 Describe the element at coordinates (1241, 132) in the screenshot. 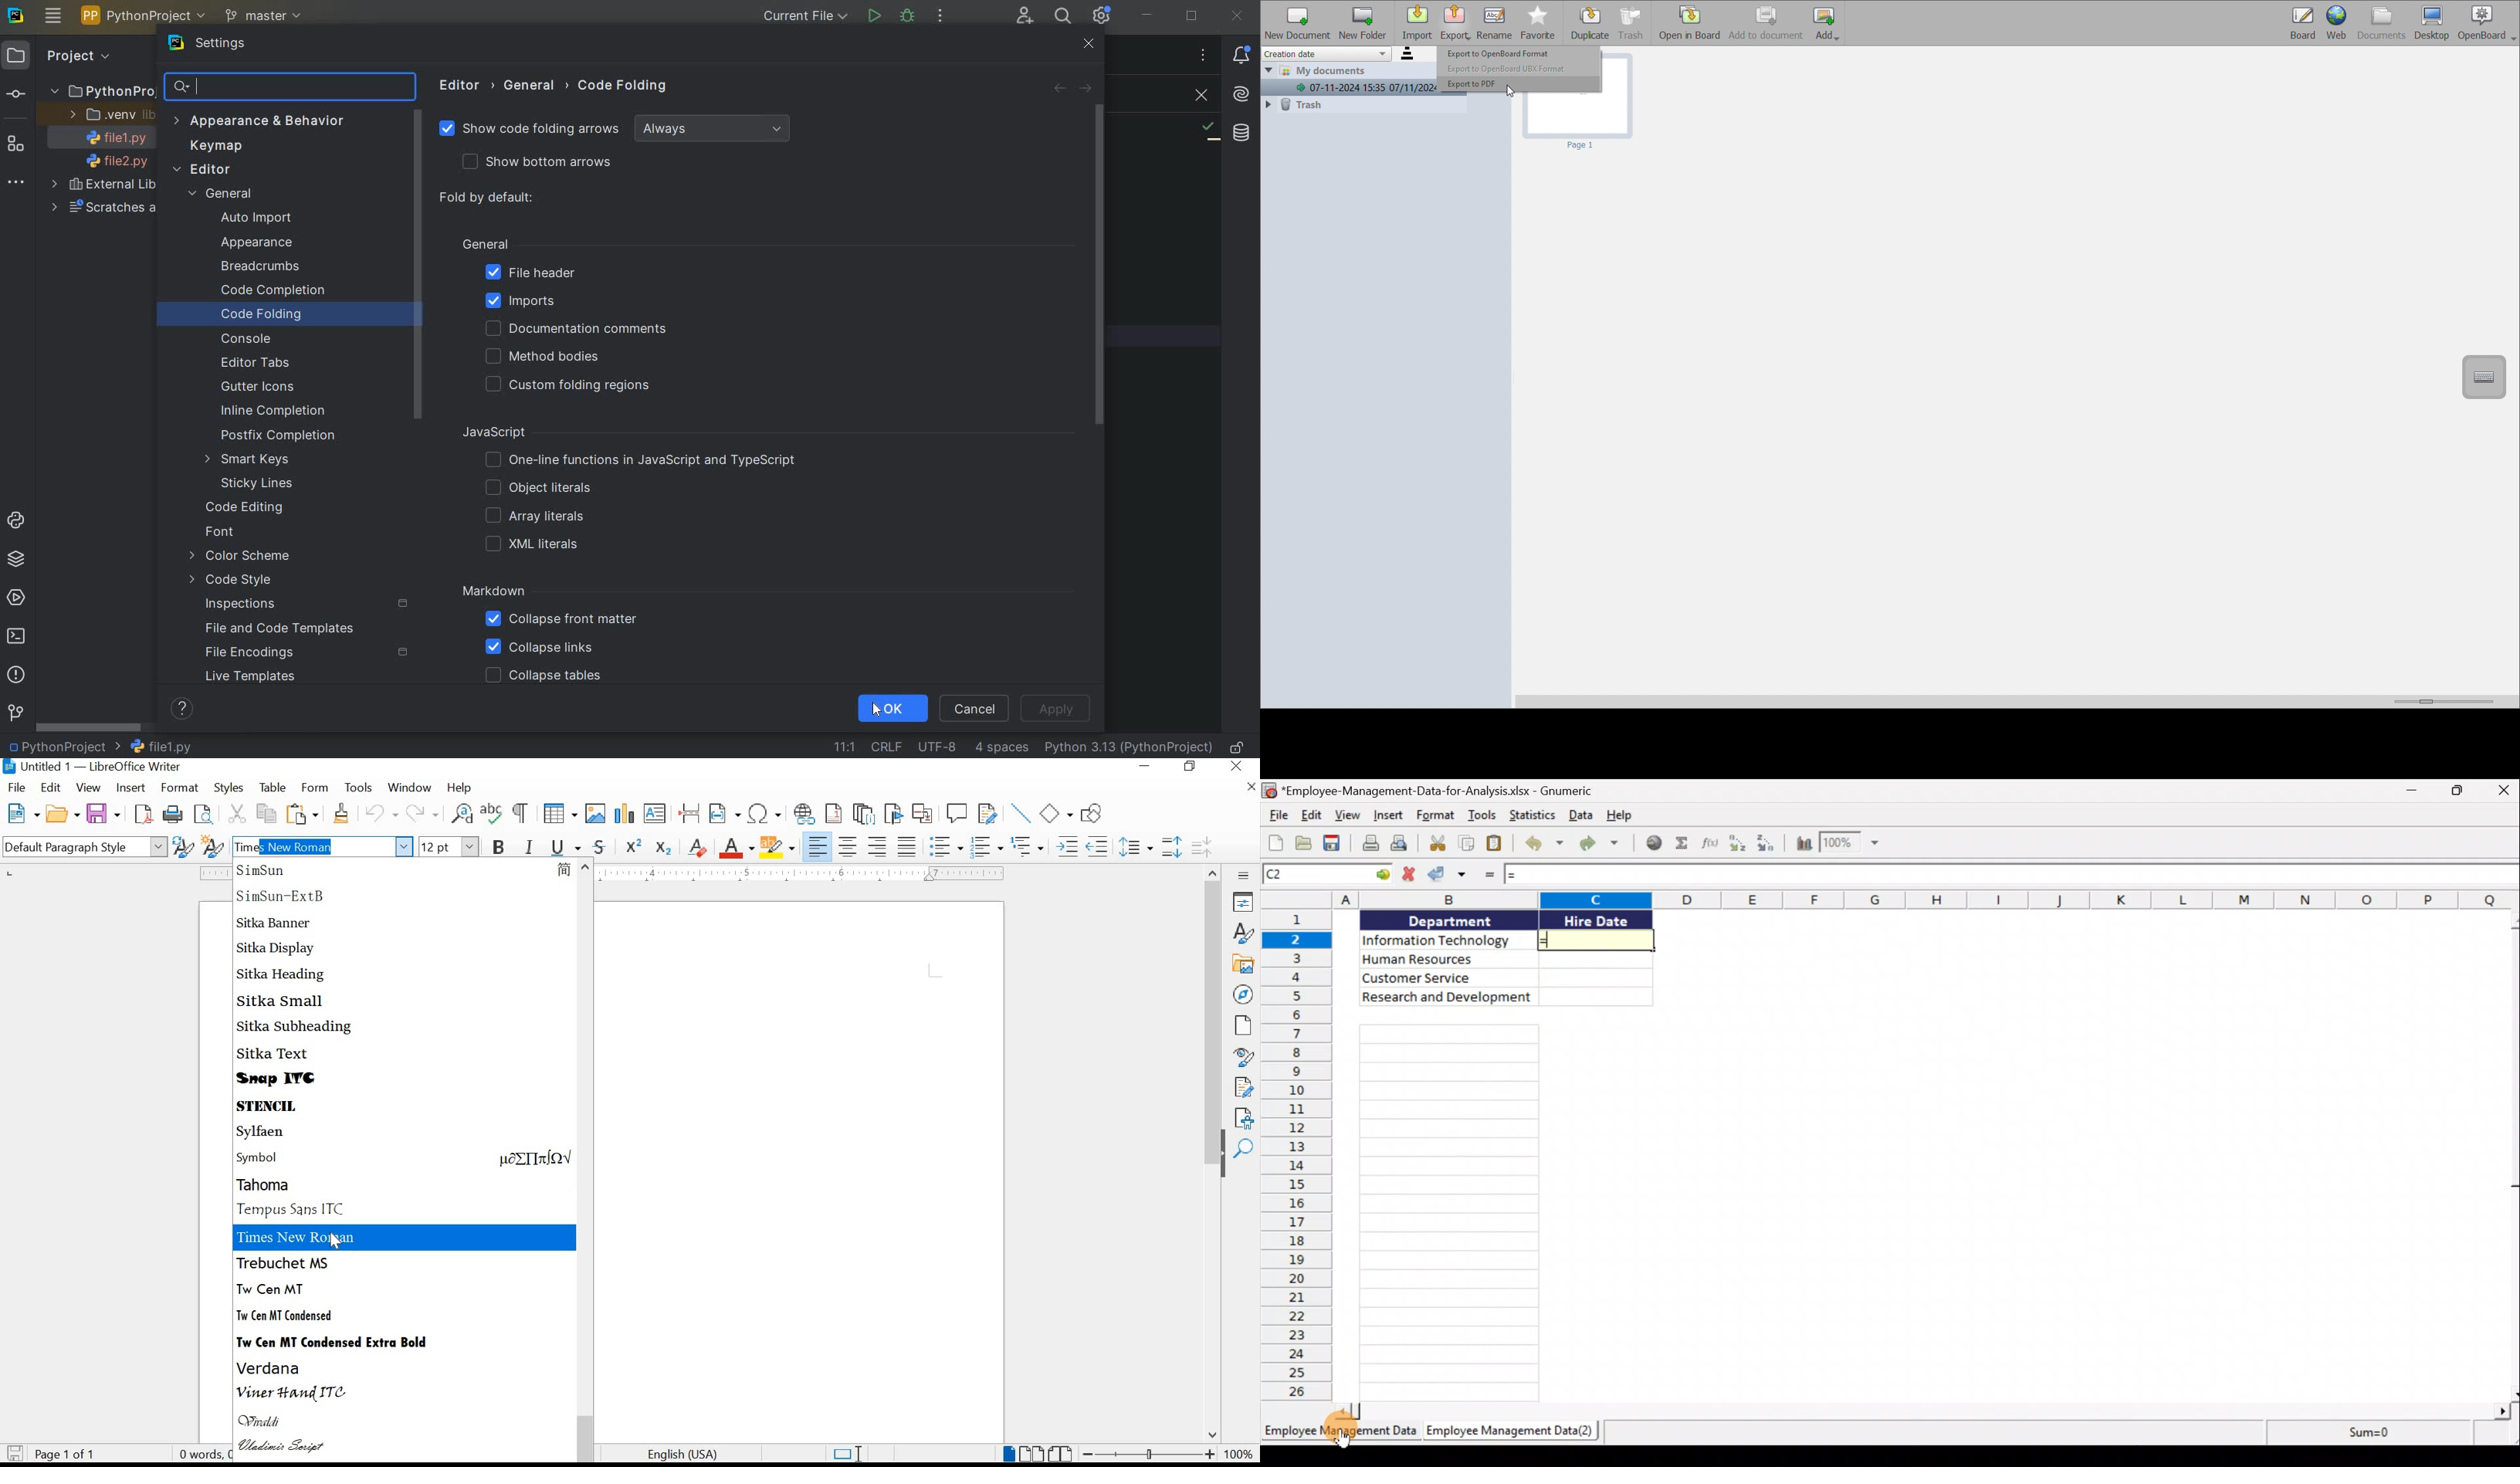

I see `DATABASE` at that location.